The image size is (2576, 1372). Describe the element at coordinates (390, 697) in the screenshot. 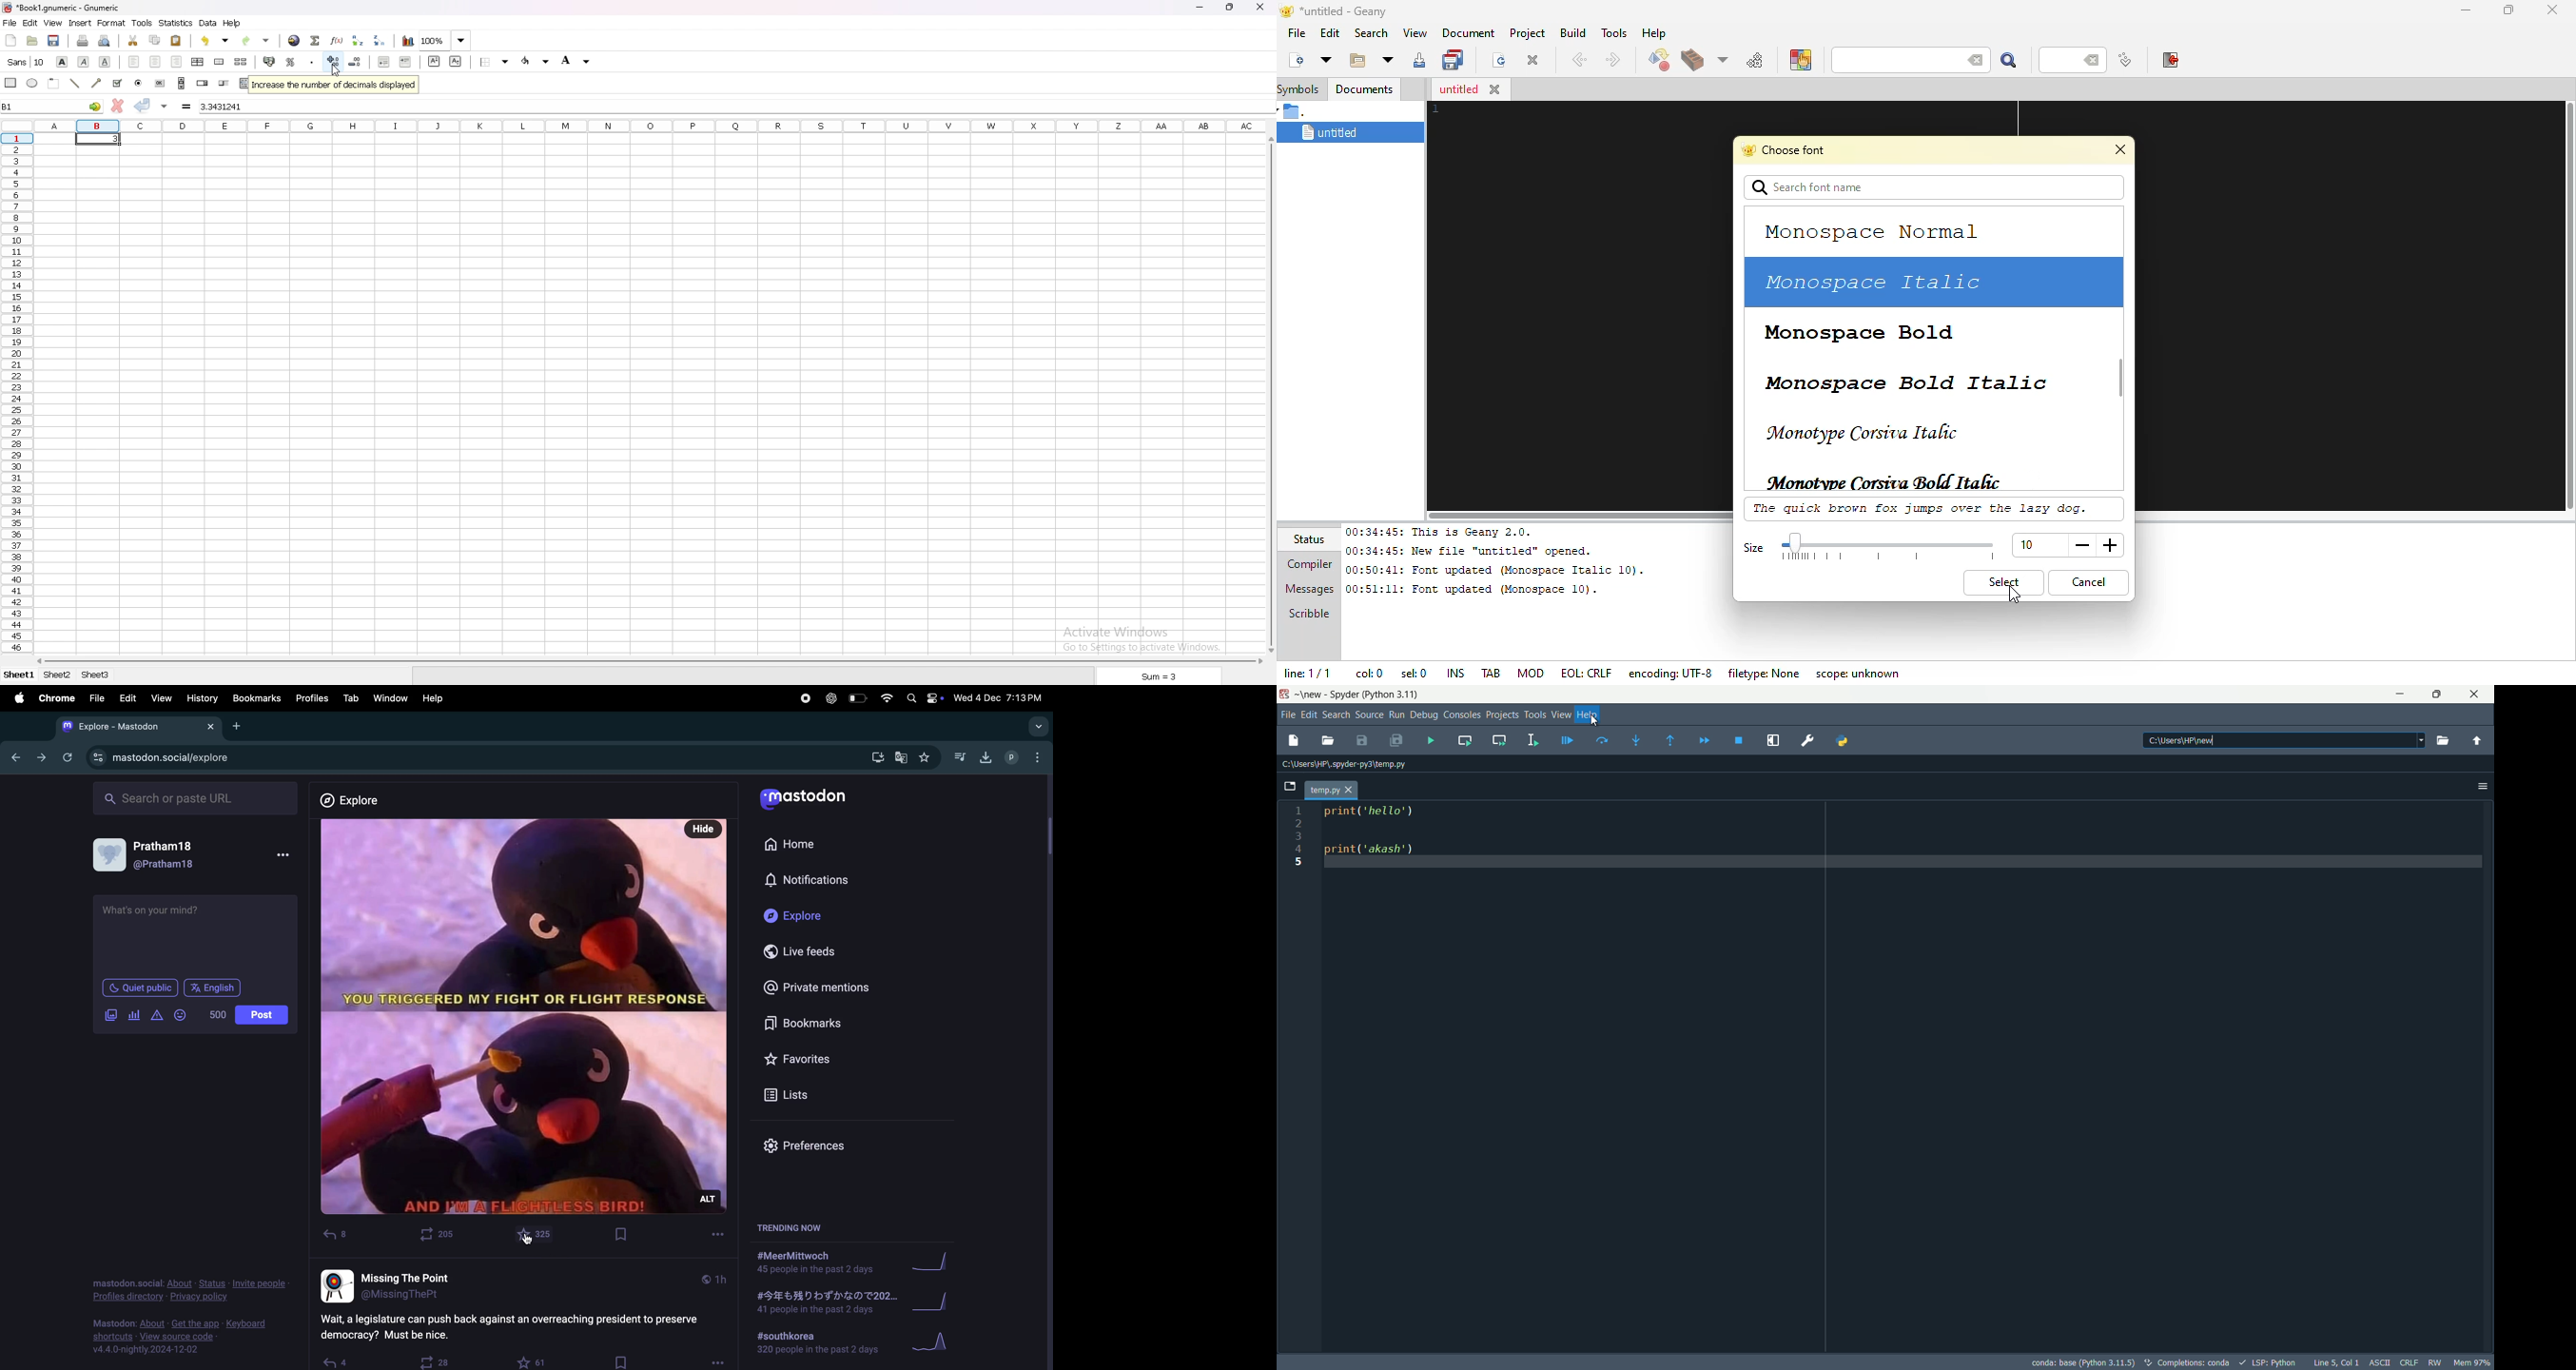

I see `window` at that location.